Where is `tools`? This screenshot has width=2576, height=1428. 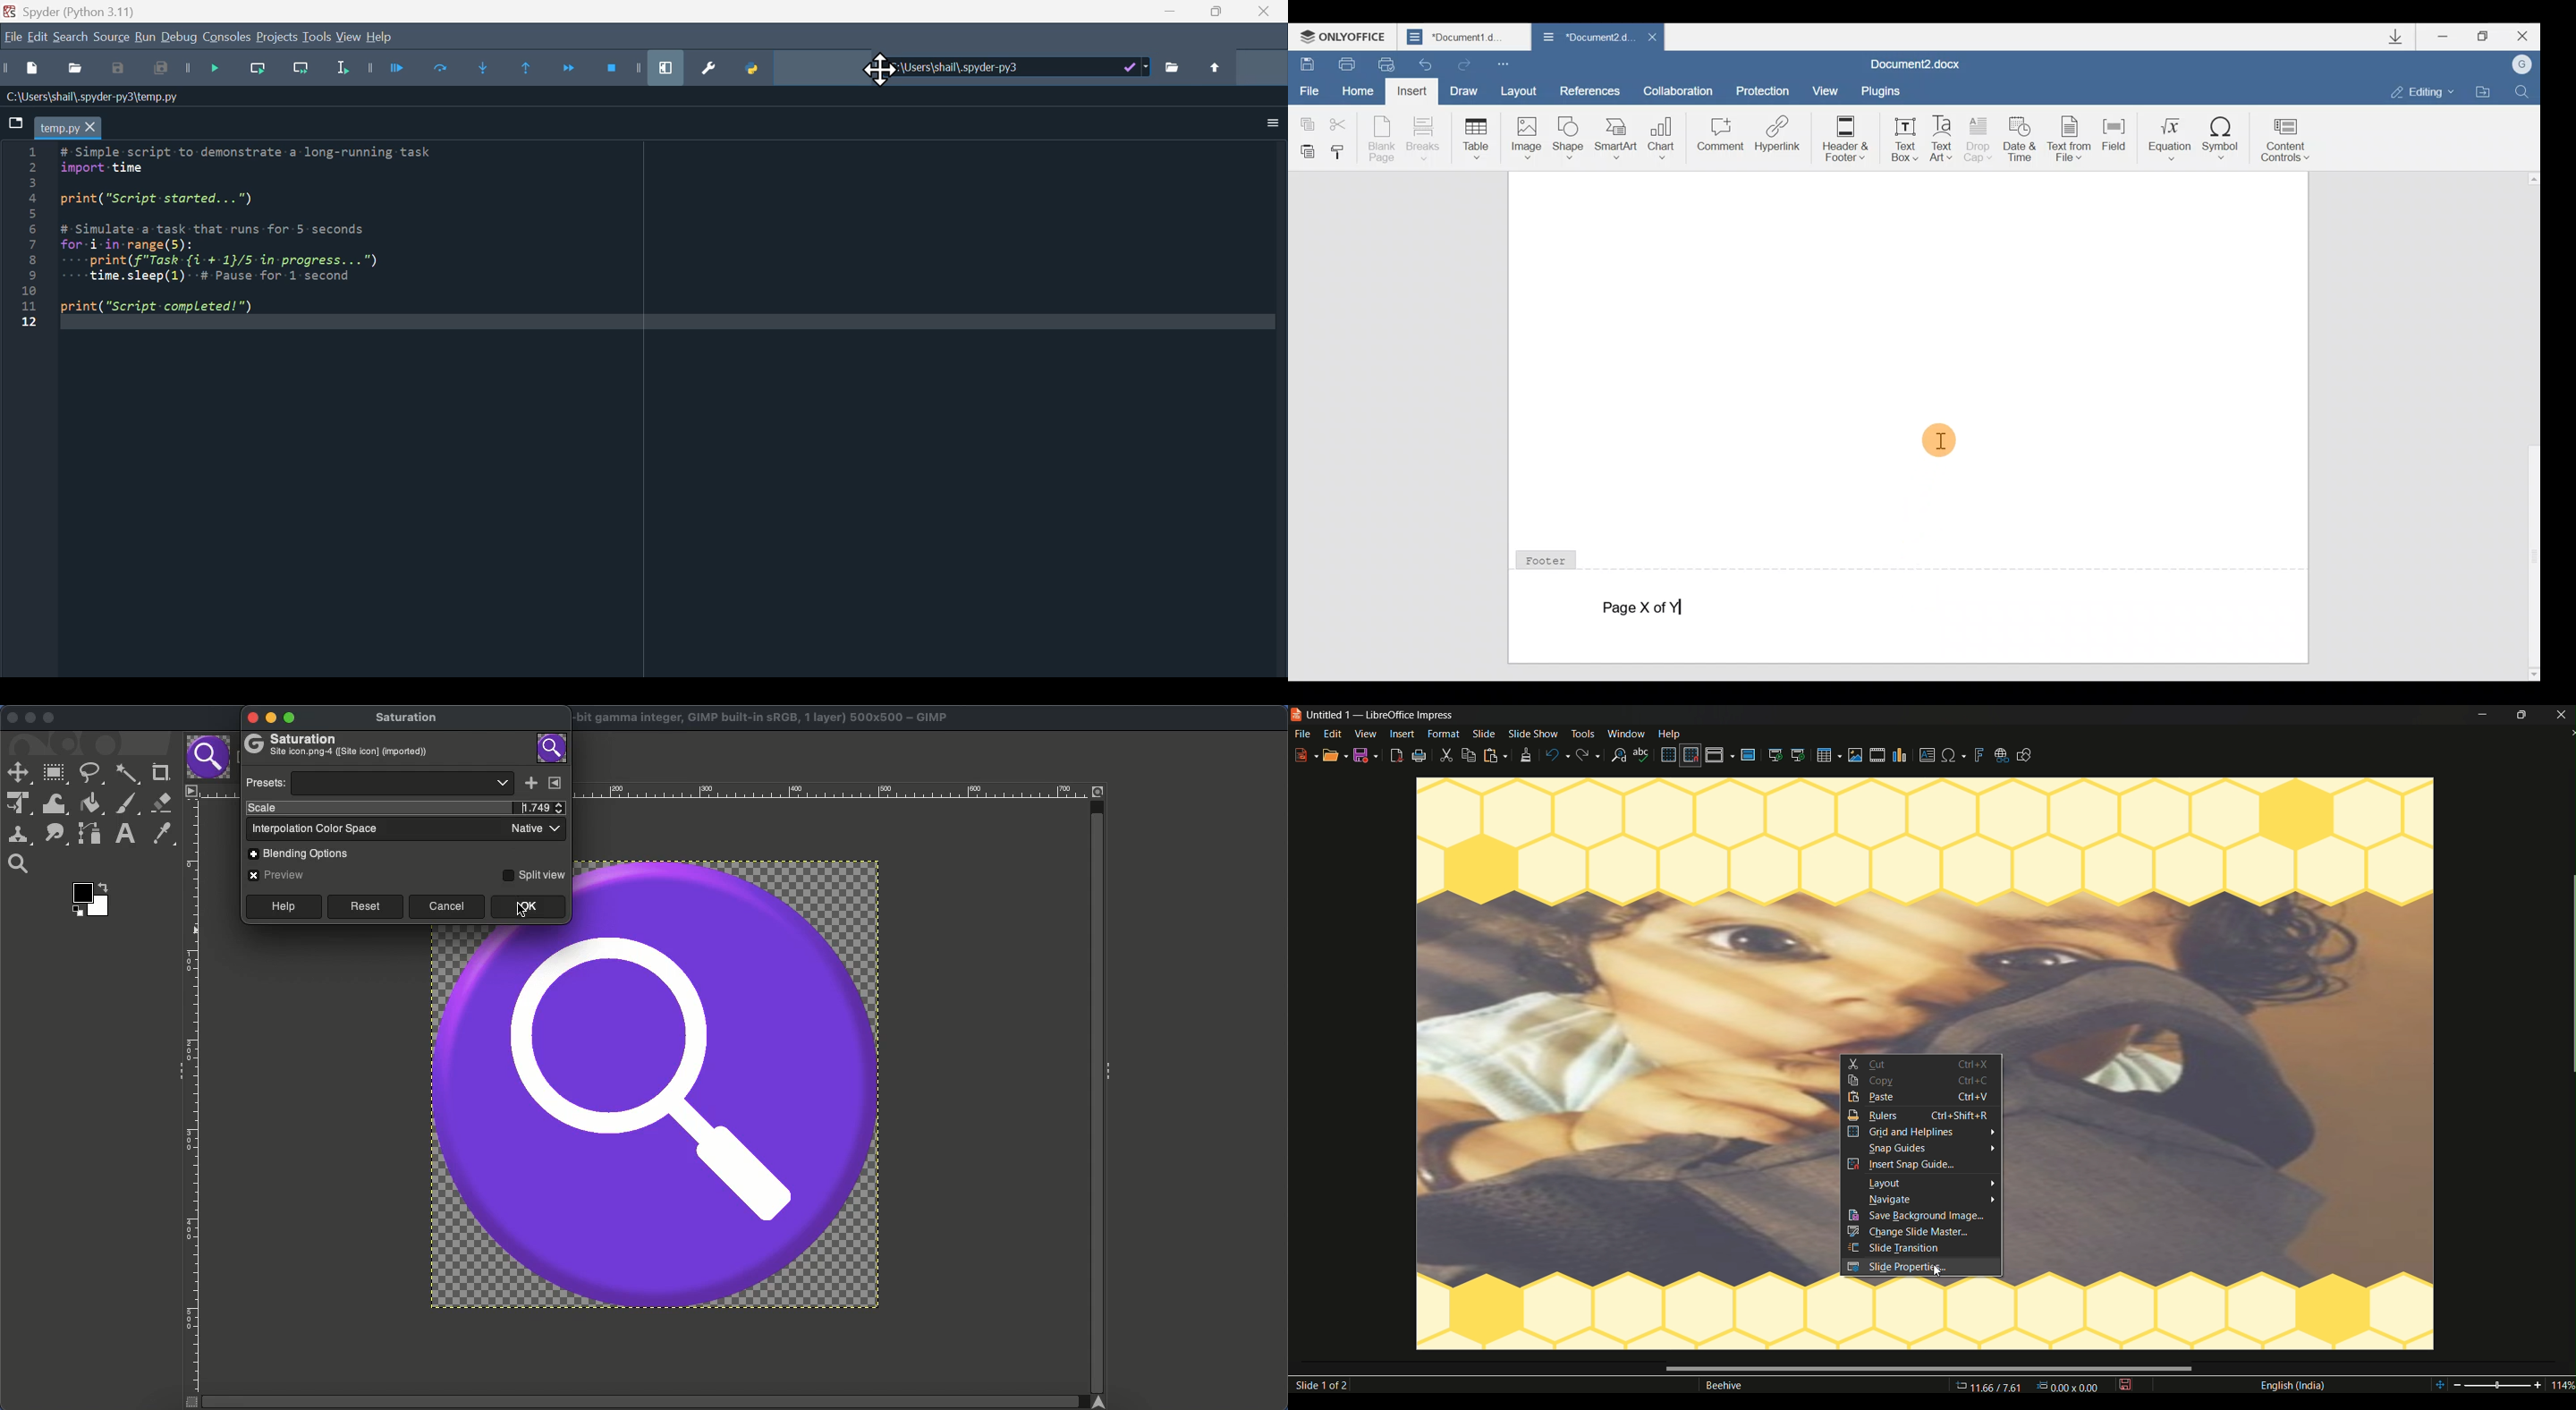 tools is located at coordinates (1582, 734).